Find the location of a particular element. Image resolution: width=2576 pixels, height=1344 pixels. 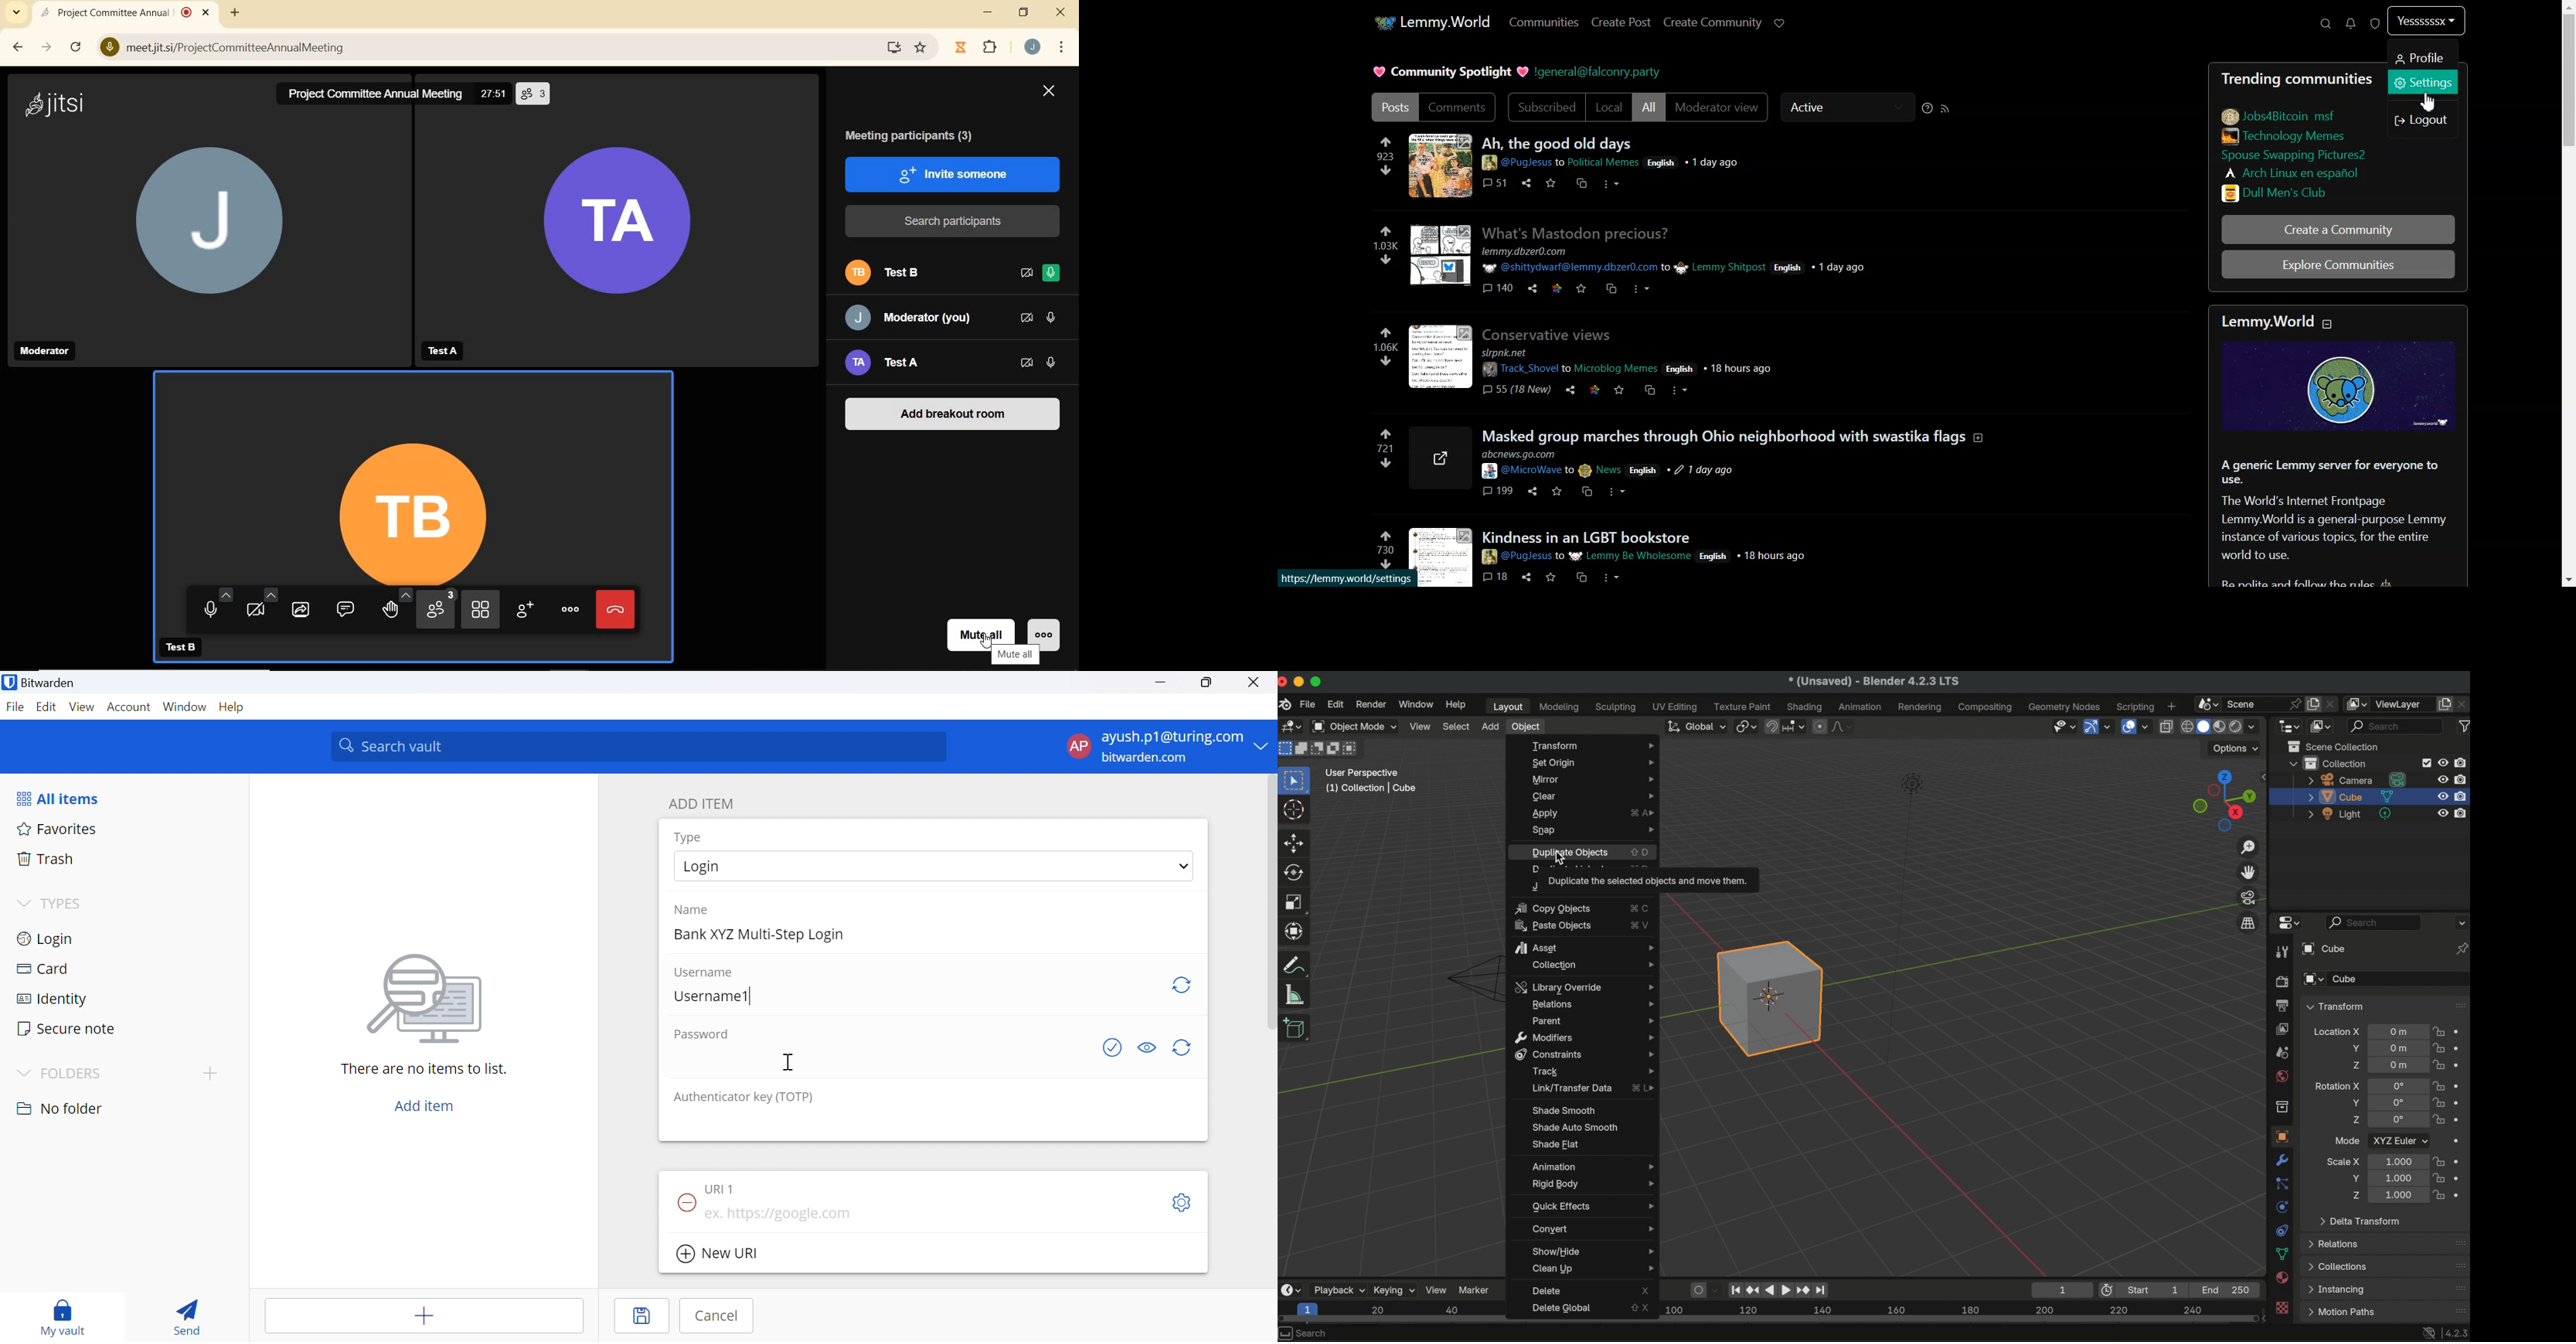

Community help is located at coordinates (1927, 108).